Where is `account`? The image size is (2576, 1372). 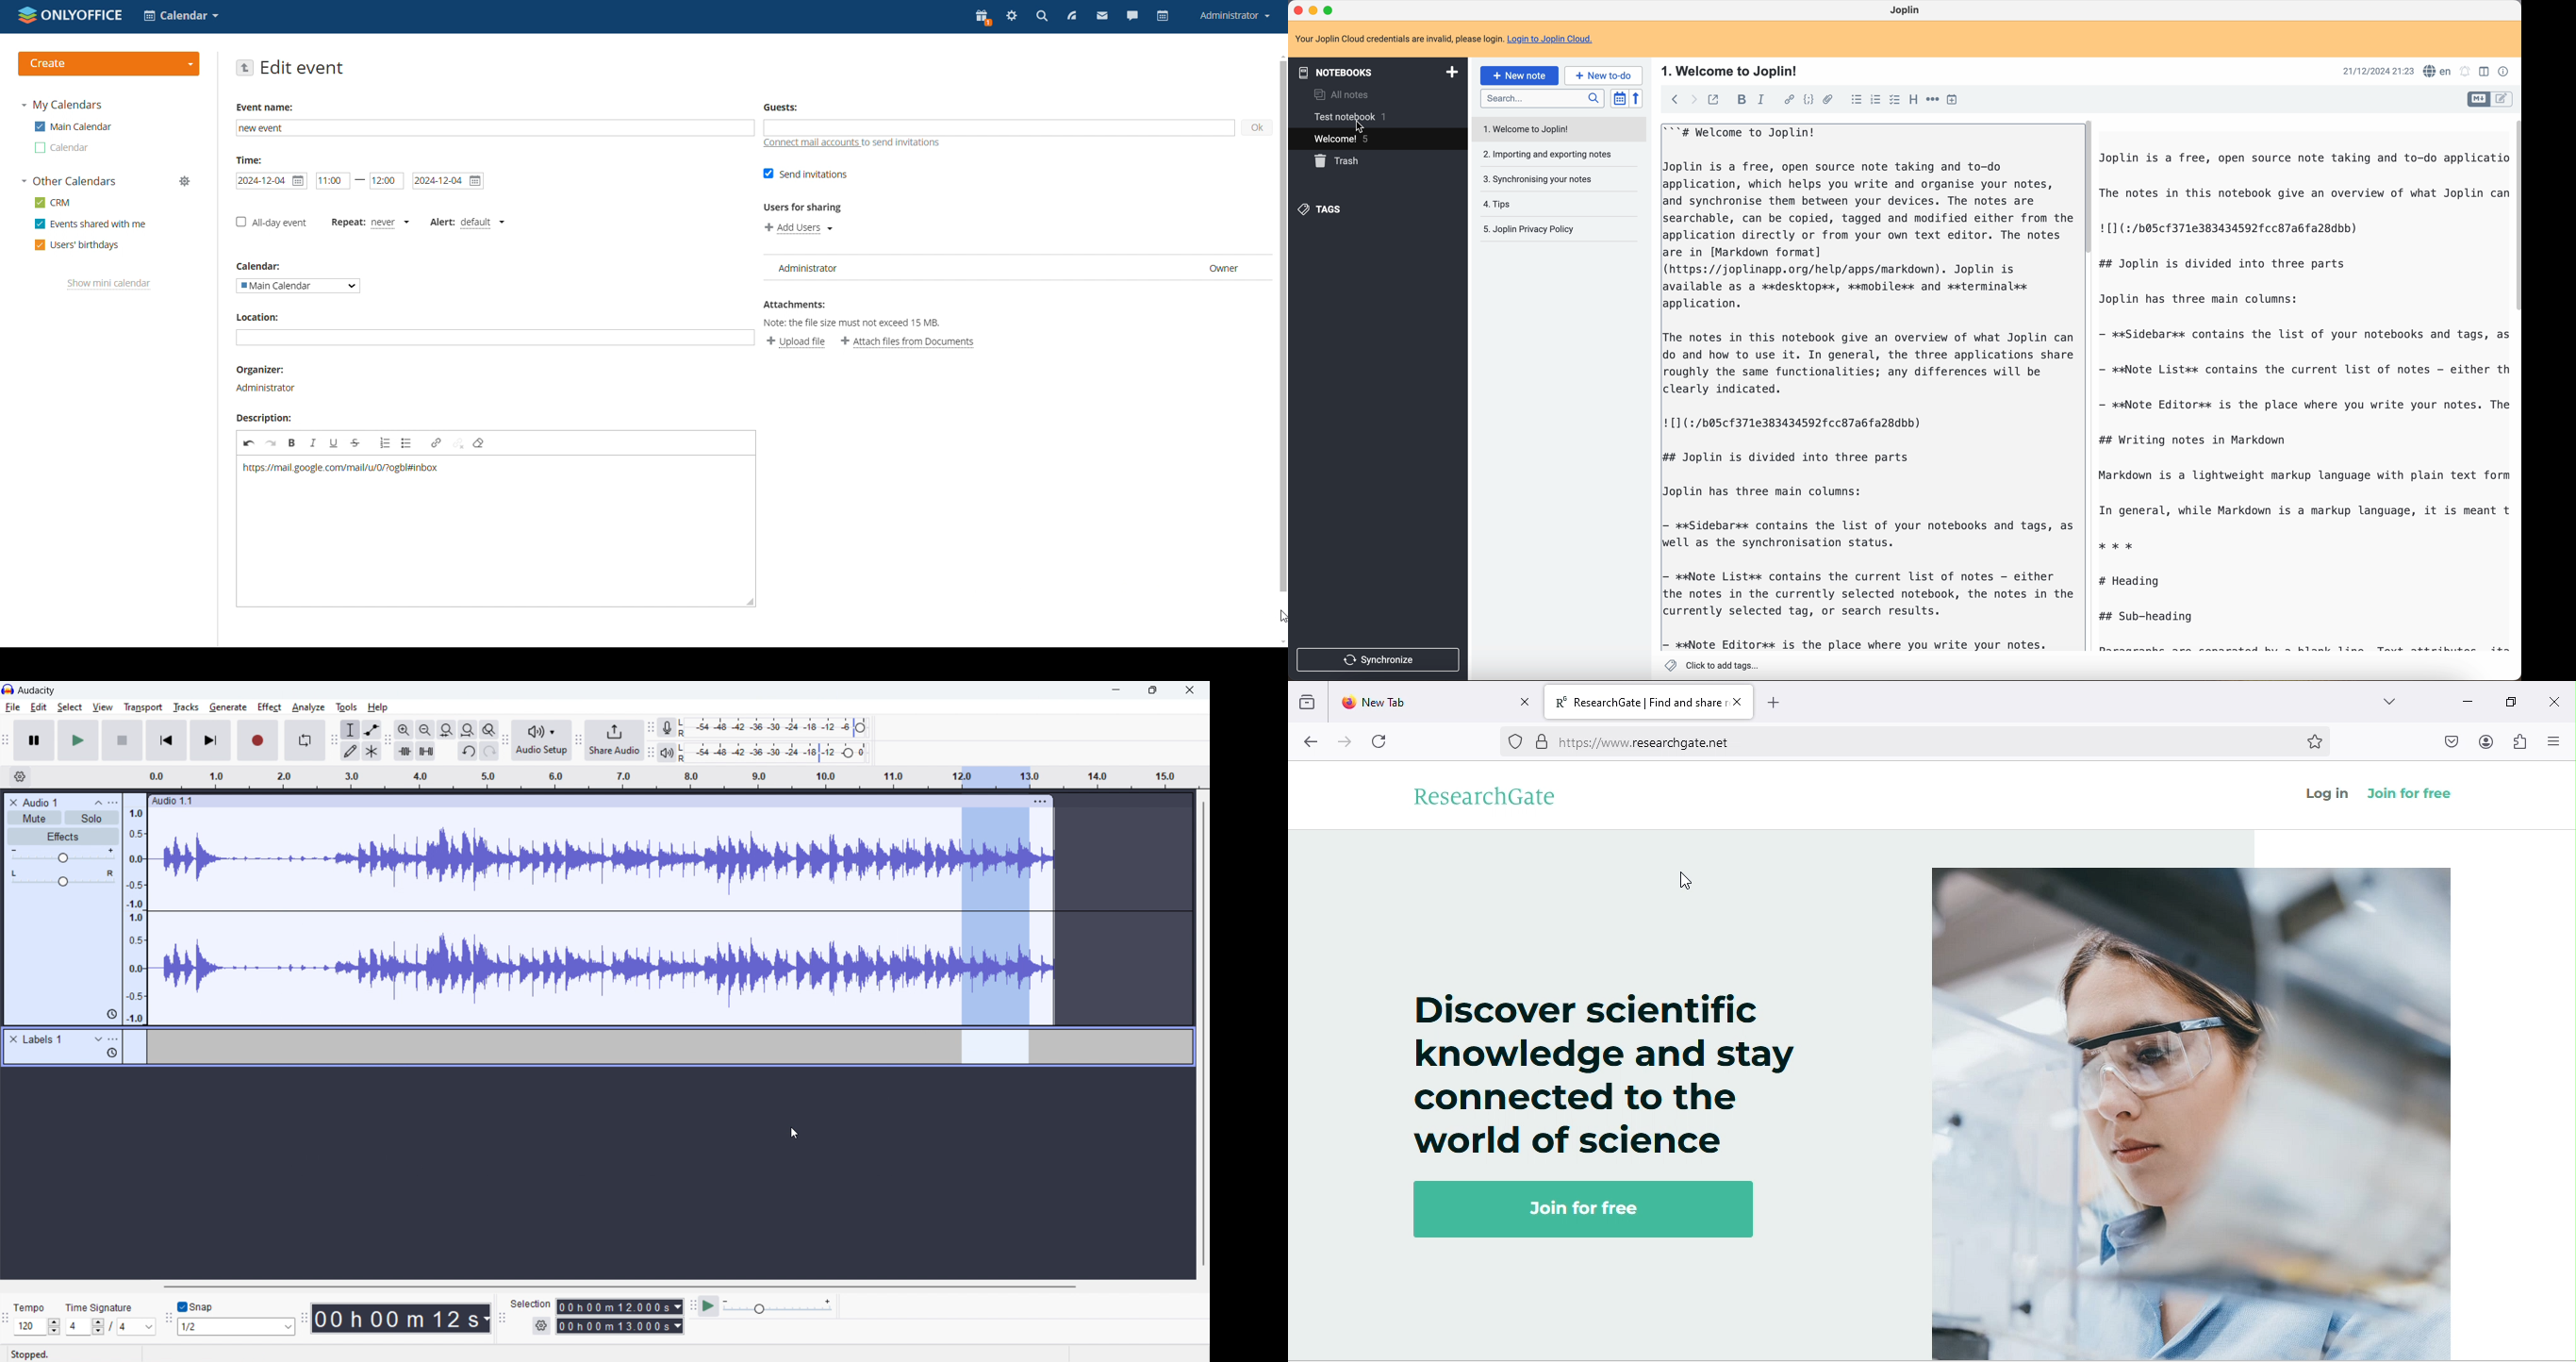
account is located at coordinates (1234, 15).